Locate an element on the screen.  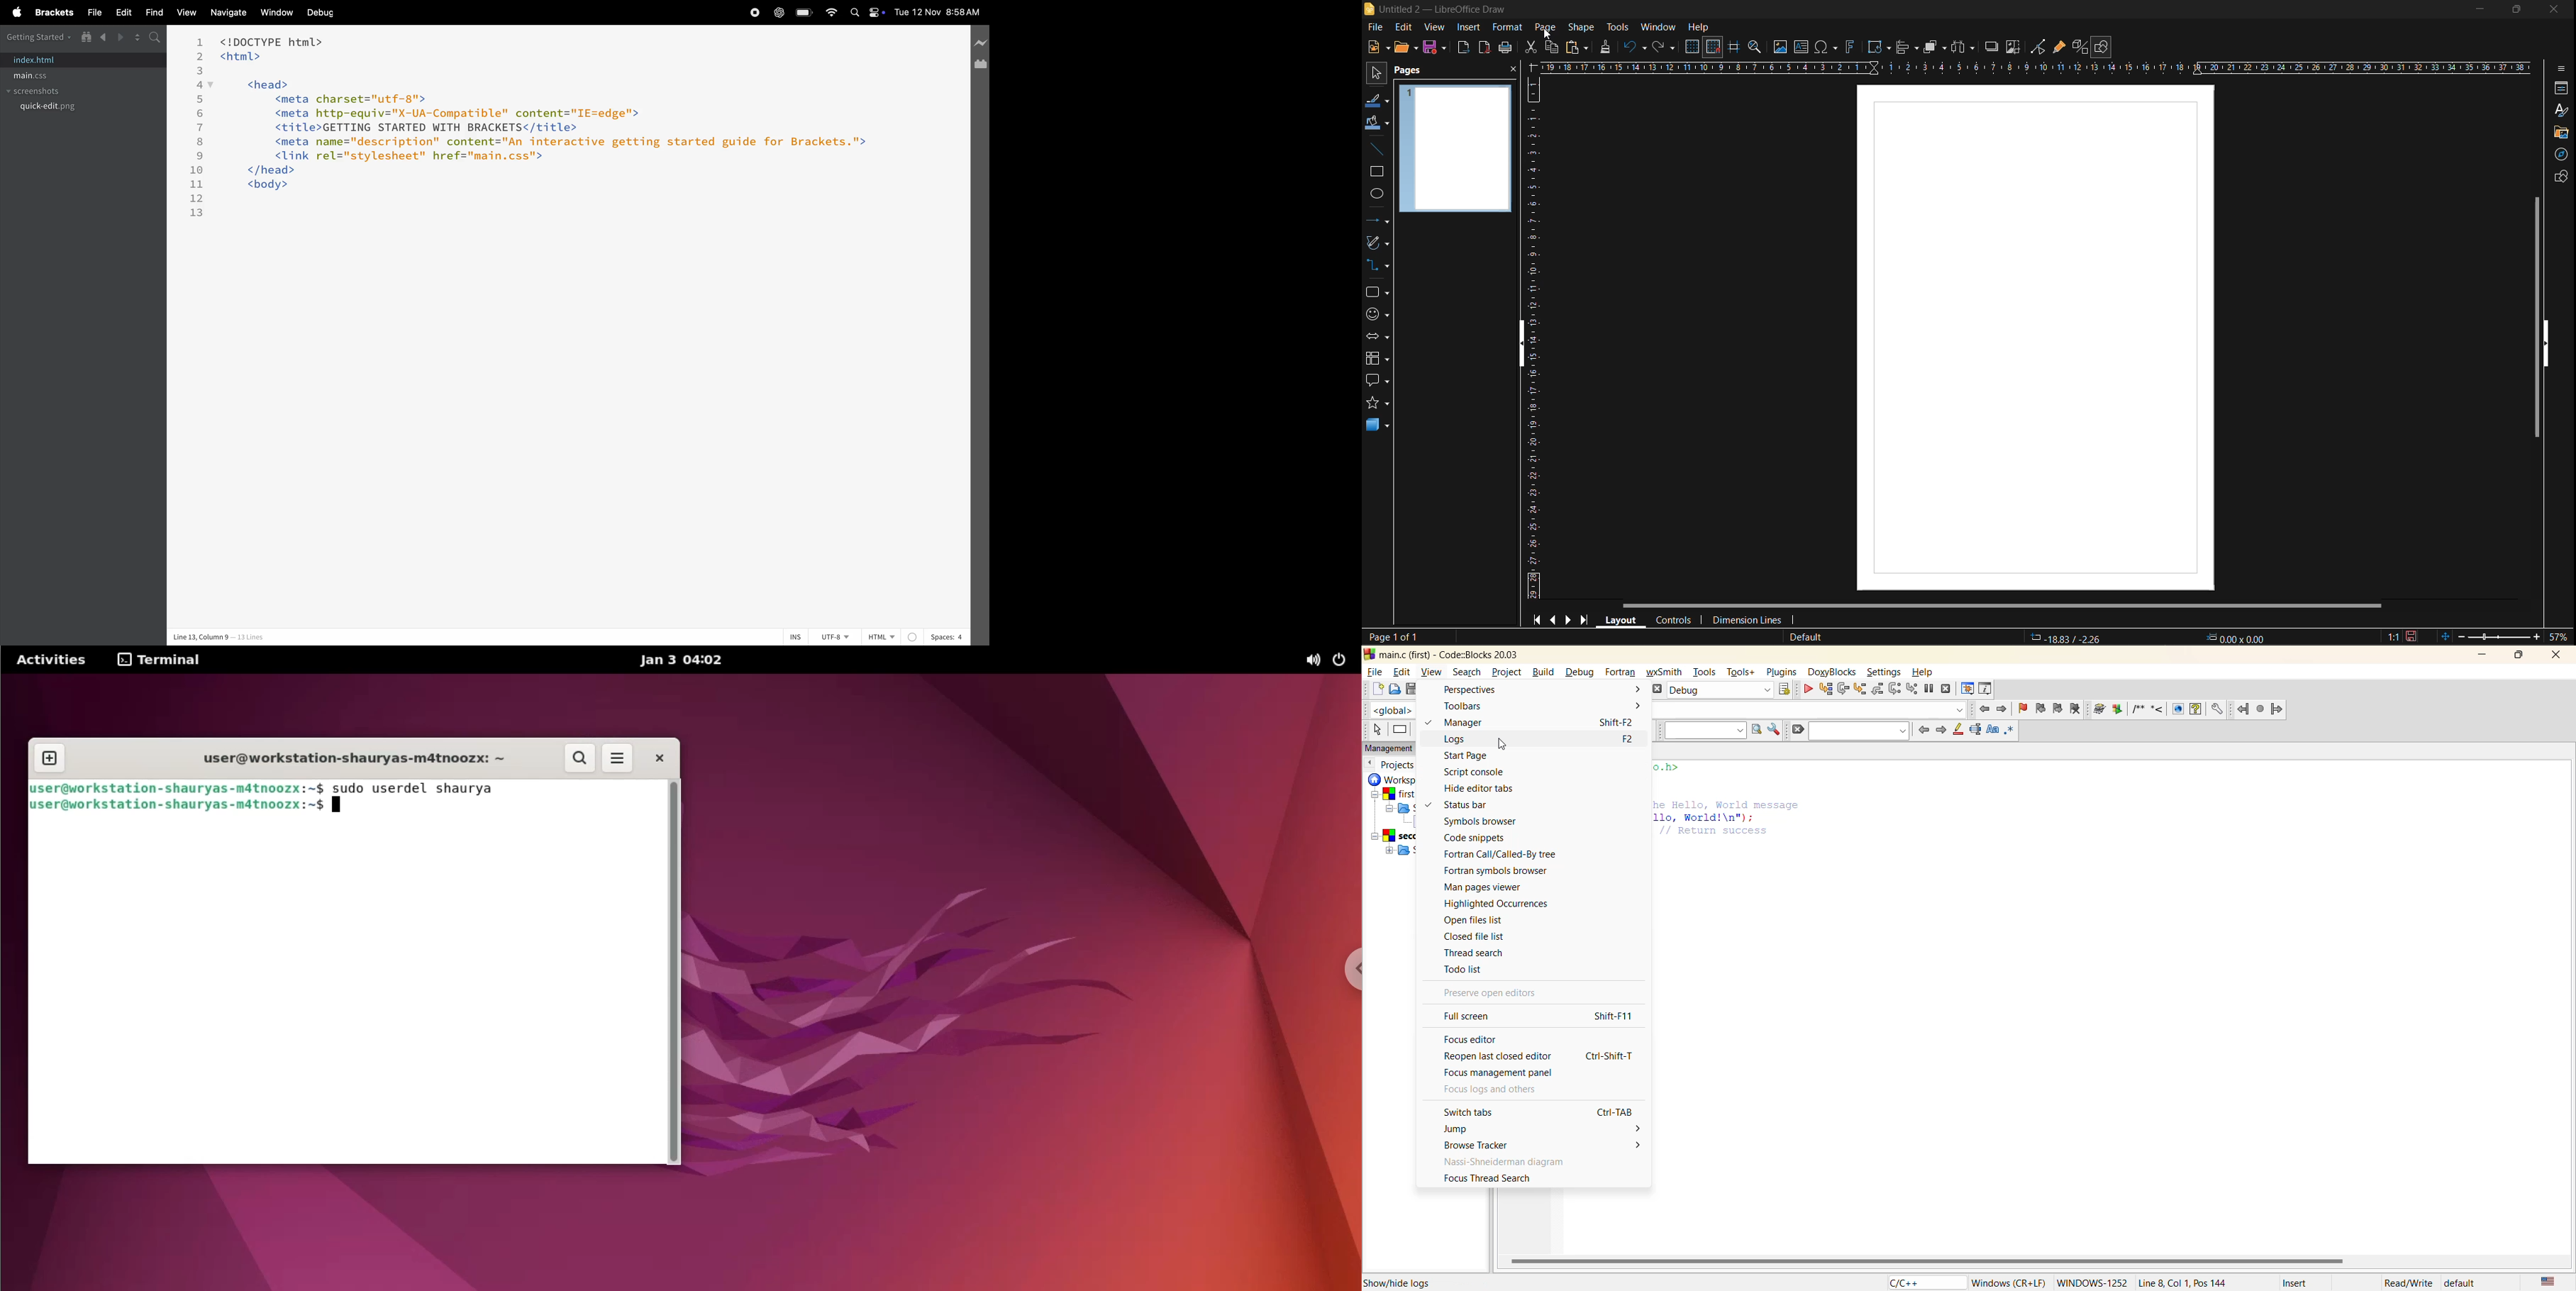
last jump is located at coordinates (2260, 708).